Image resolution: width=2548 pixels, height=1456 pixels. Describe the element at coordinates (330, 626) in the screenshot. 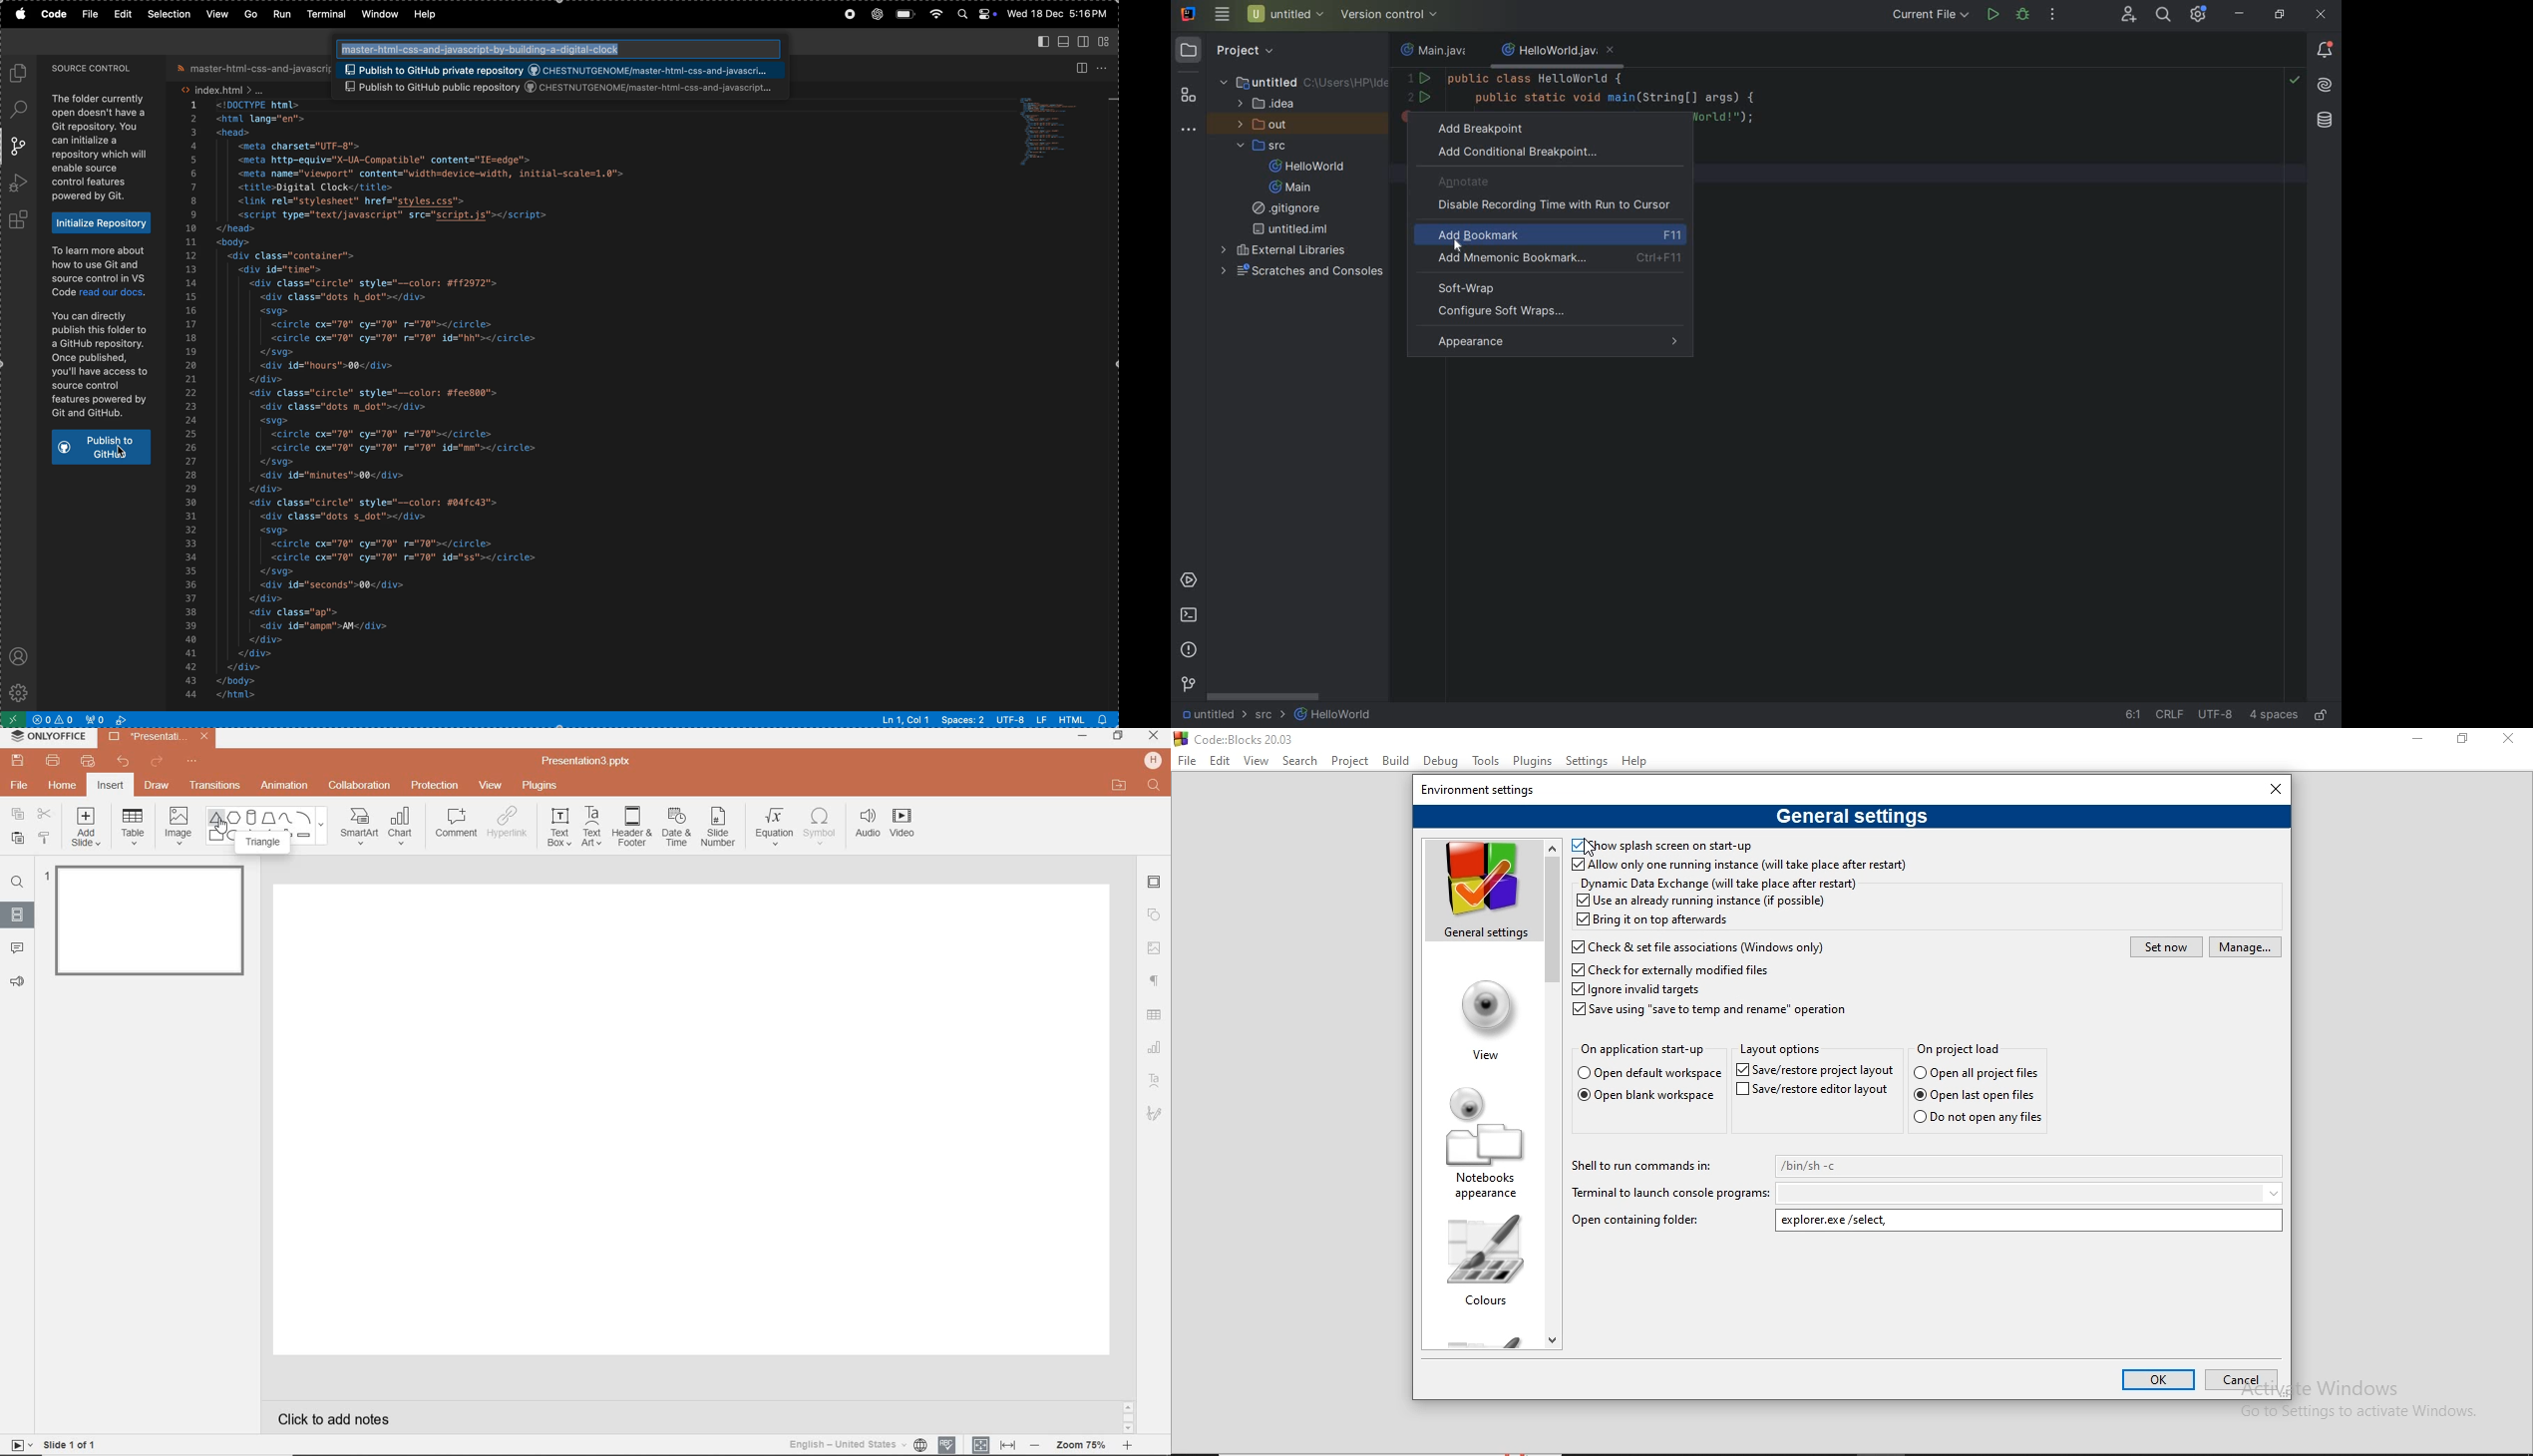

I see `<div id="ampm">AM</div>` at that location.